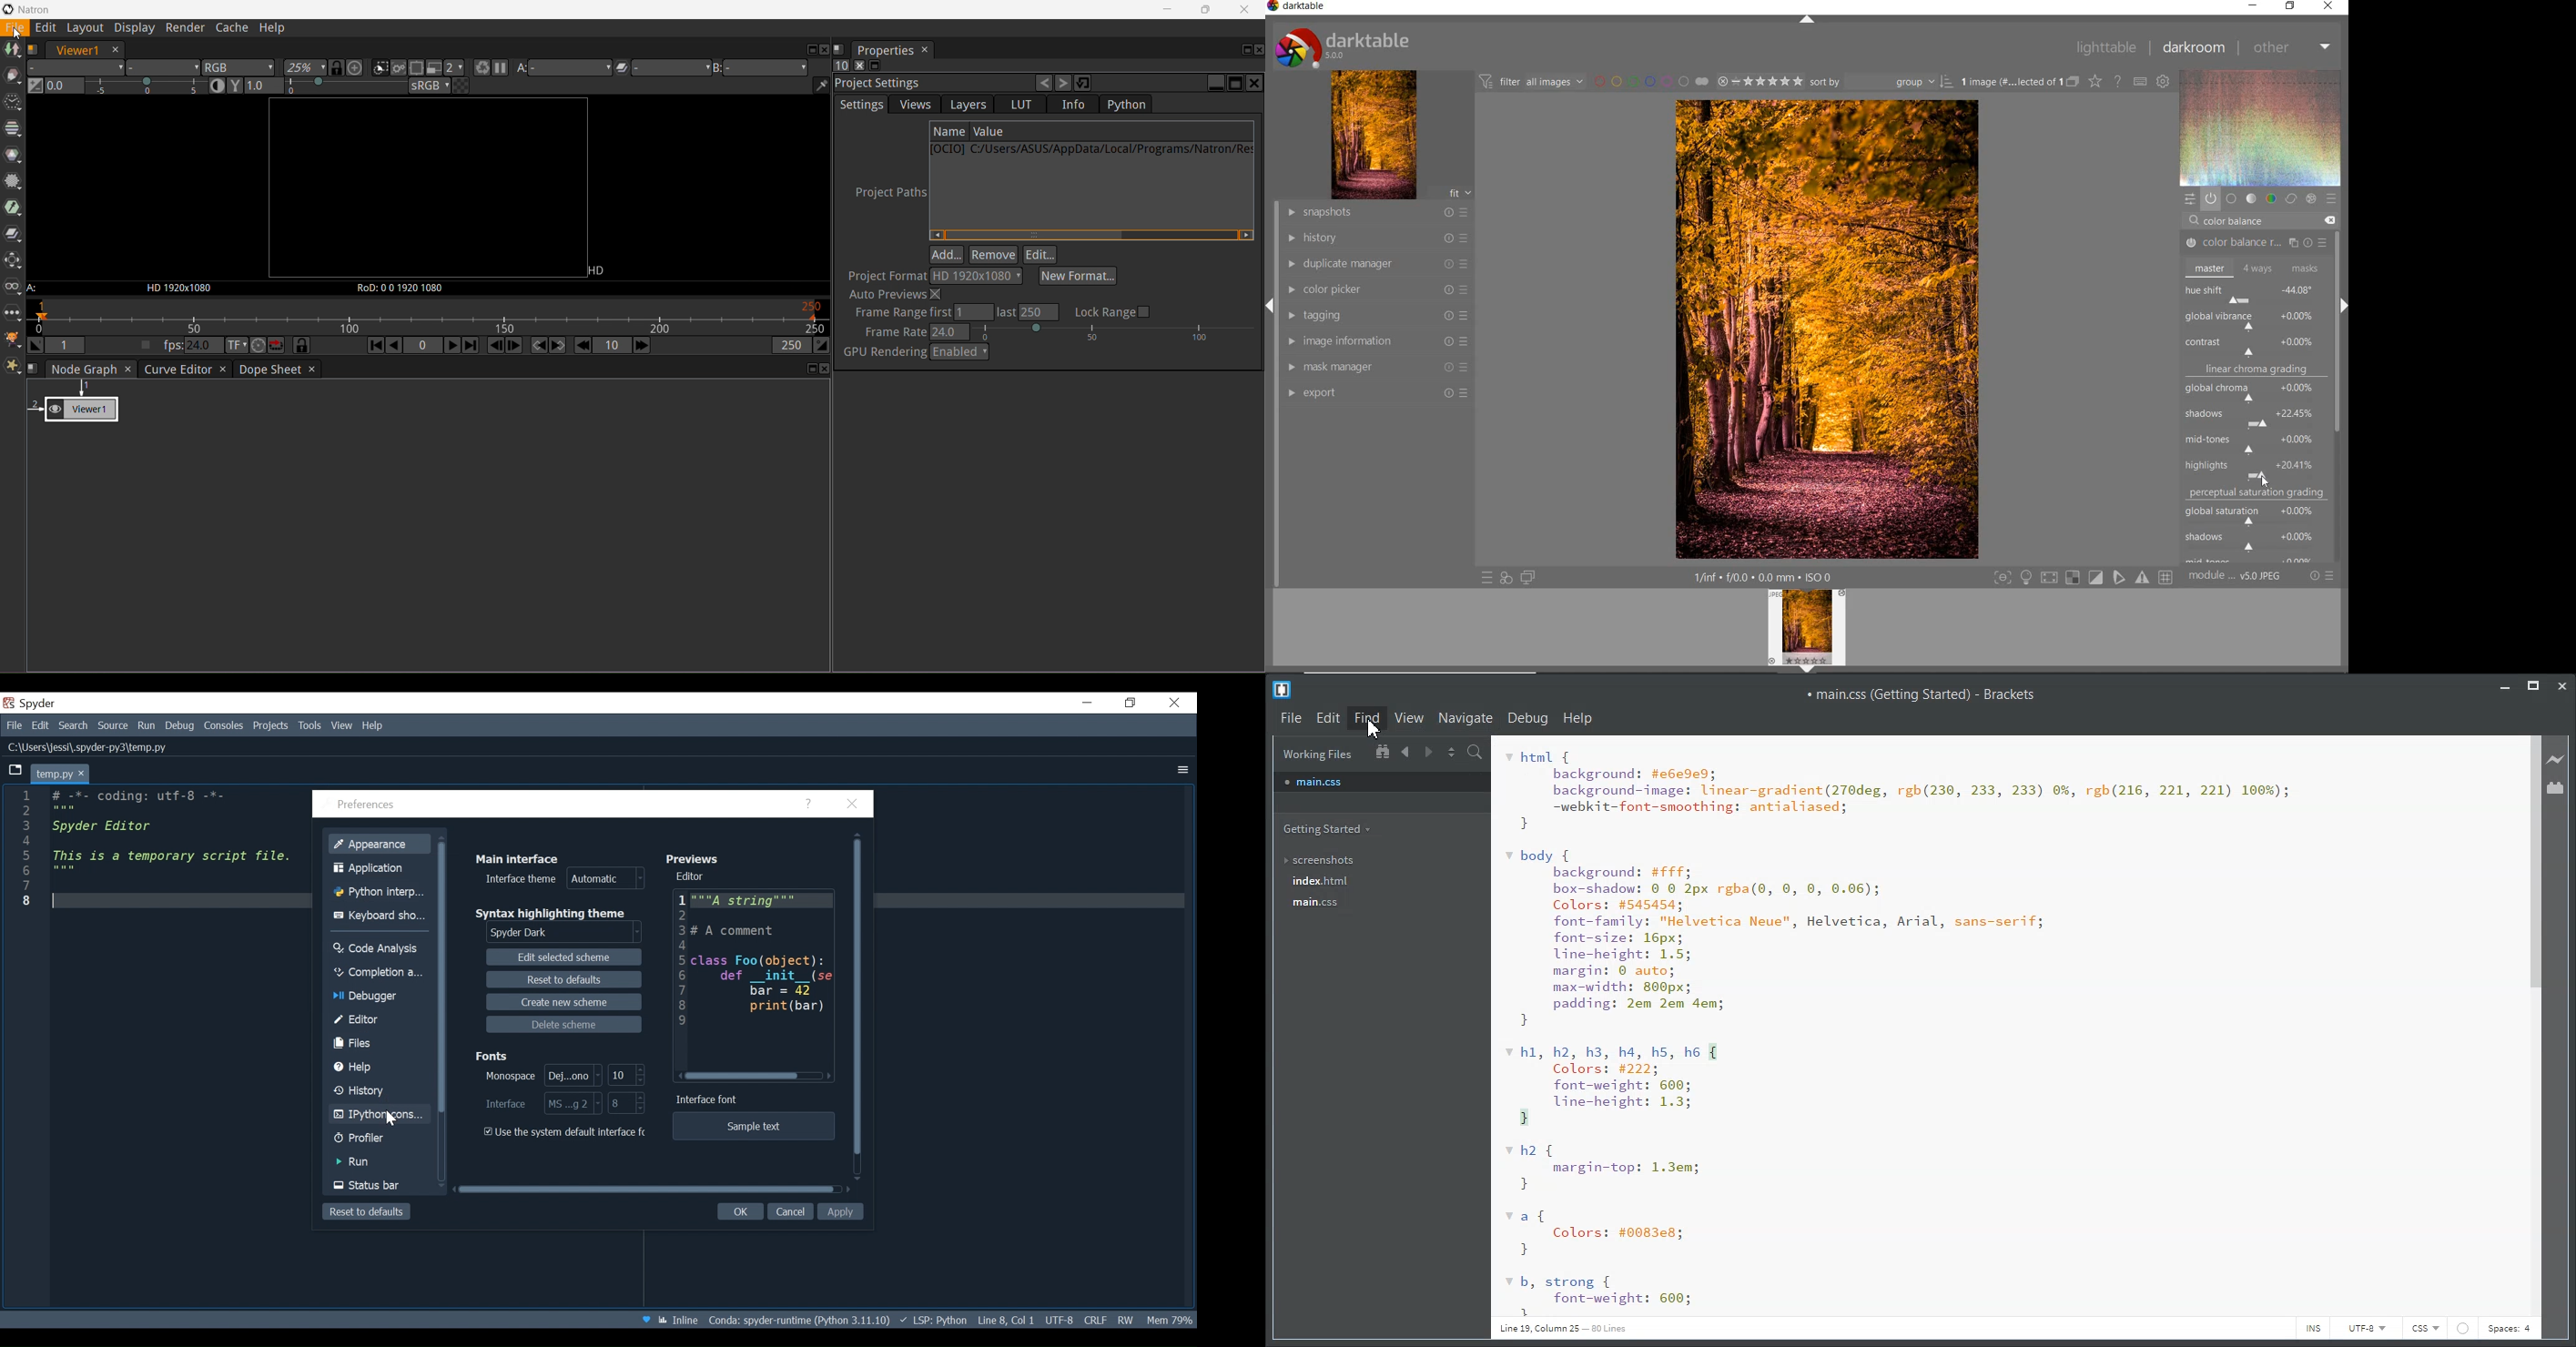  What do you see at coordinates (2254, 442) in the screenshot?
I see `mid-tones` at bounding box center [2254, 442].